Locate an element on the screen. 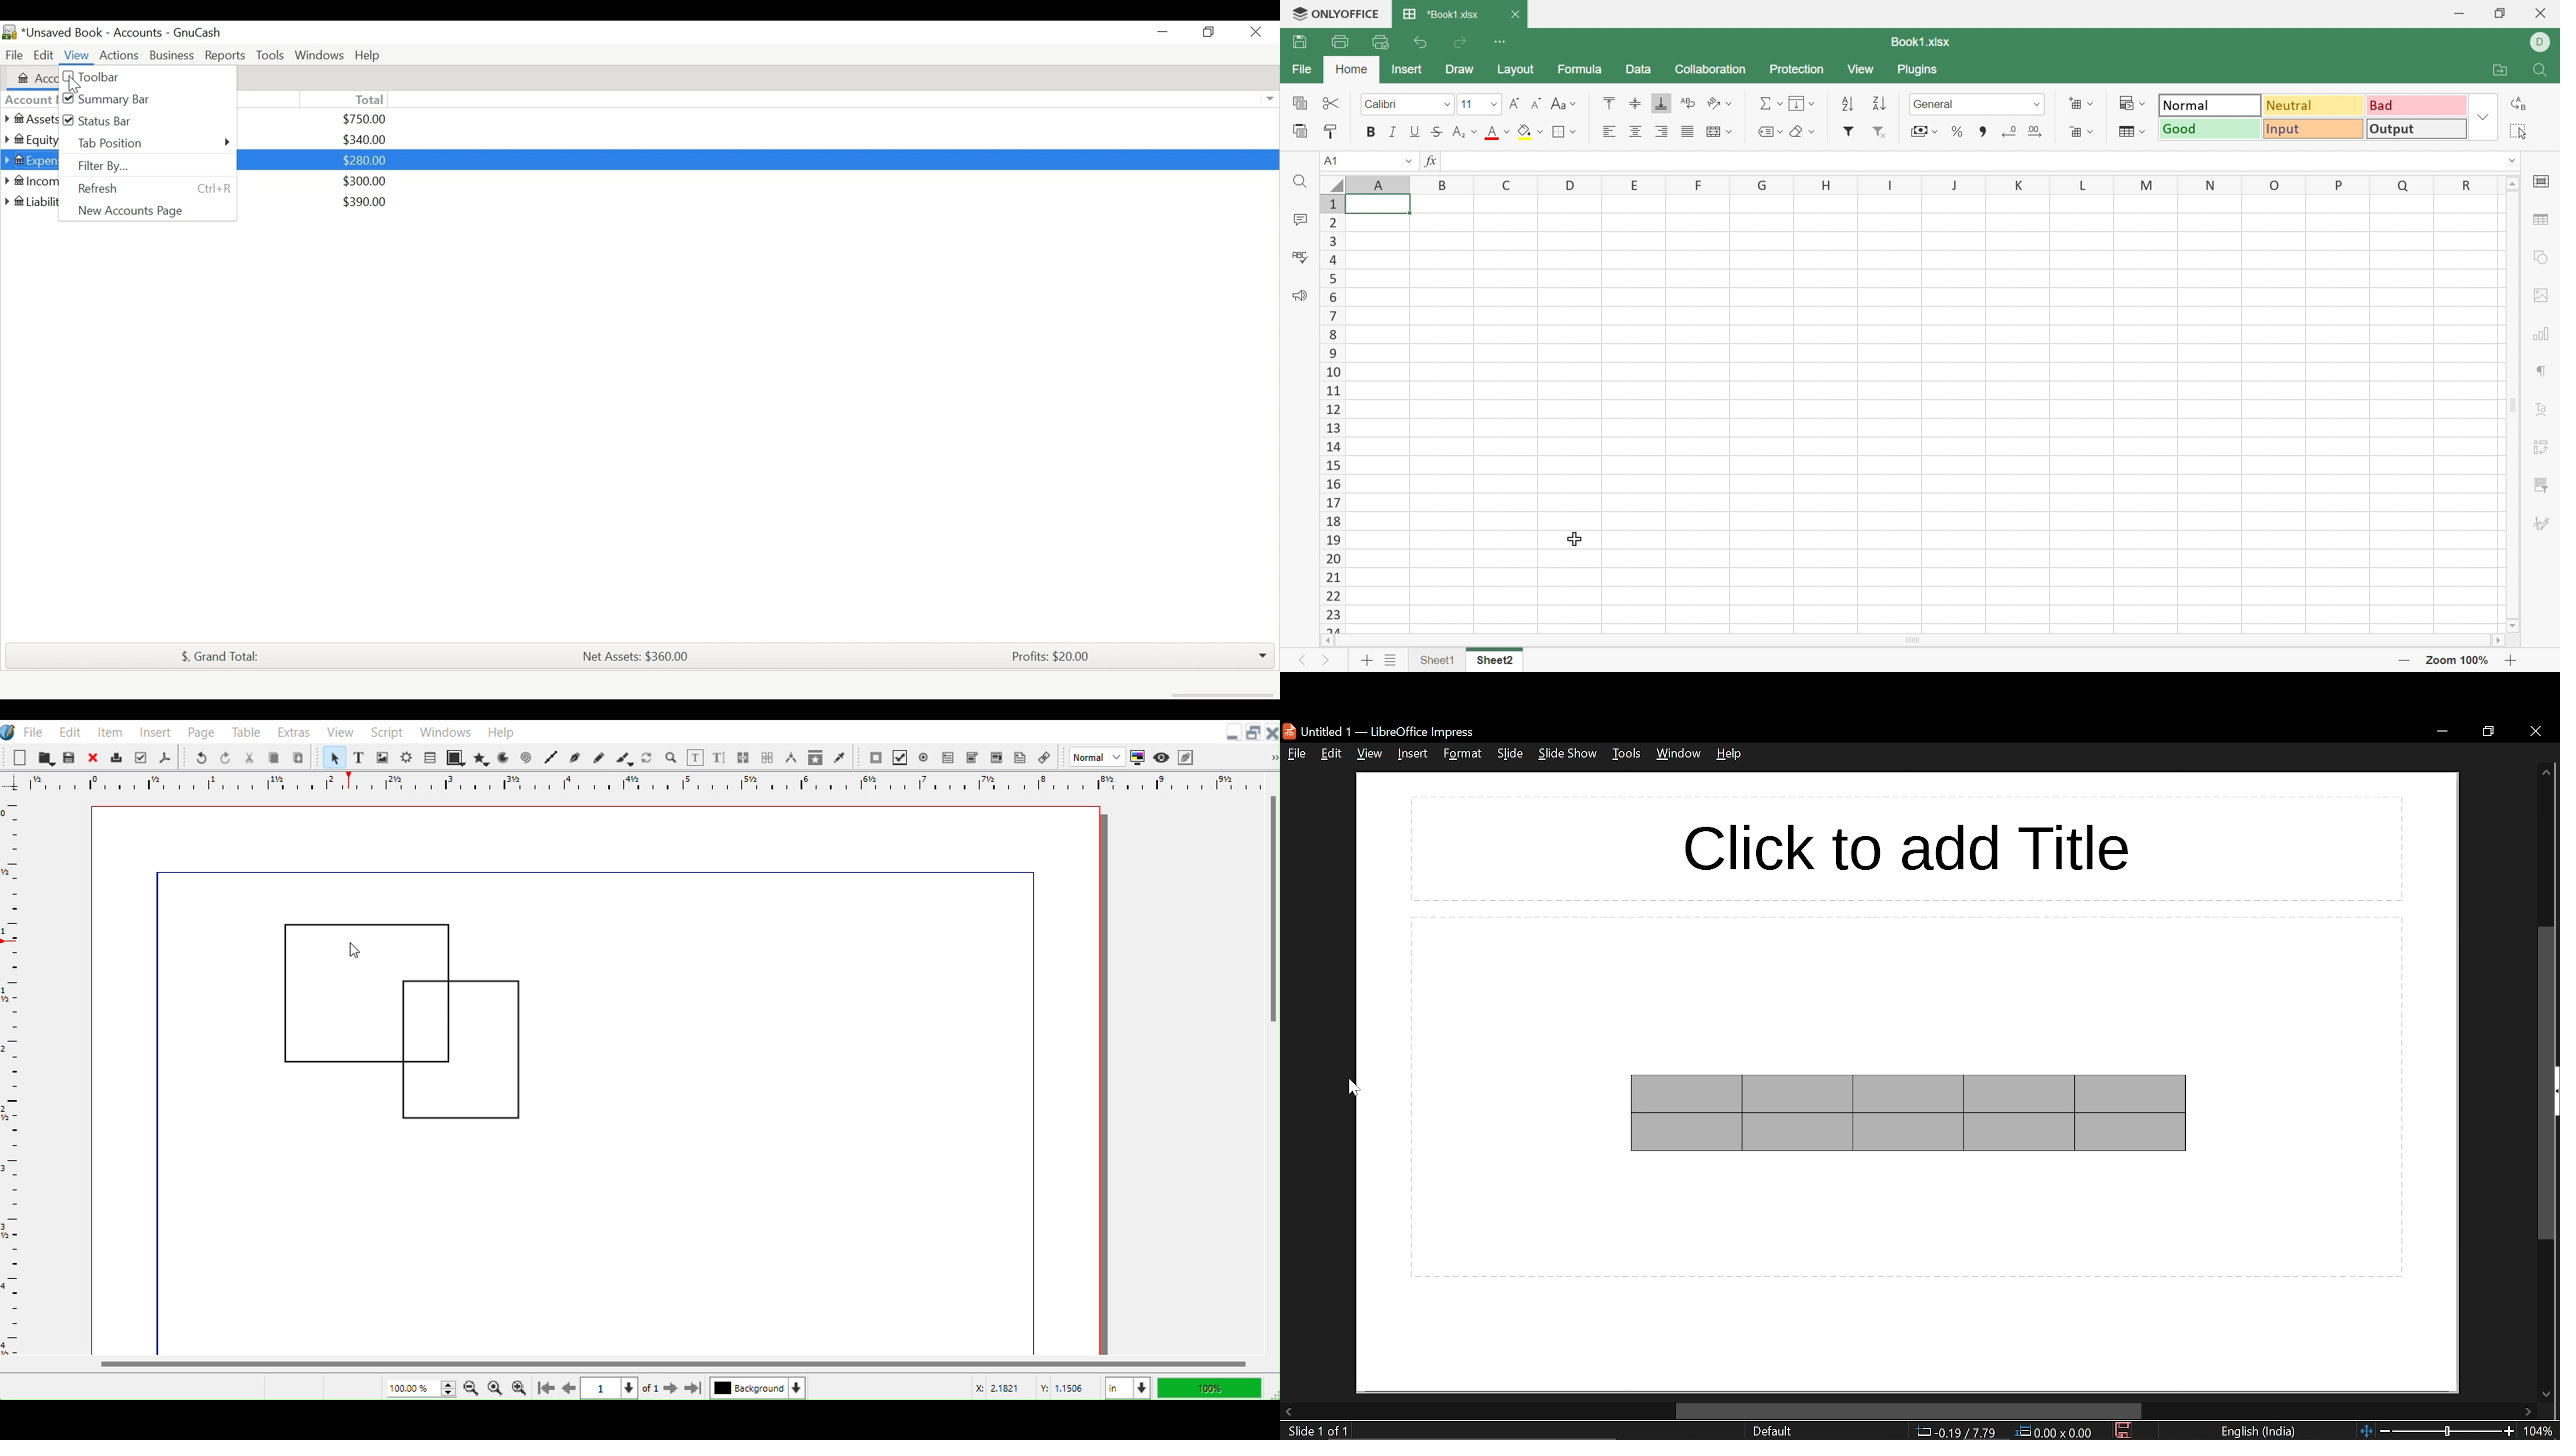  Orientation drop down is located at coordinates (1735, 101).